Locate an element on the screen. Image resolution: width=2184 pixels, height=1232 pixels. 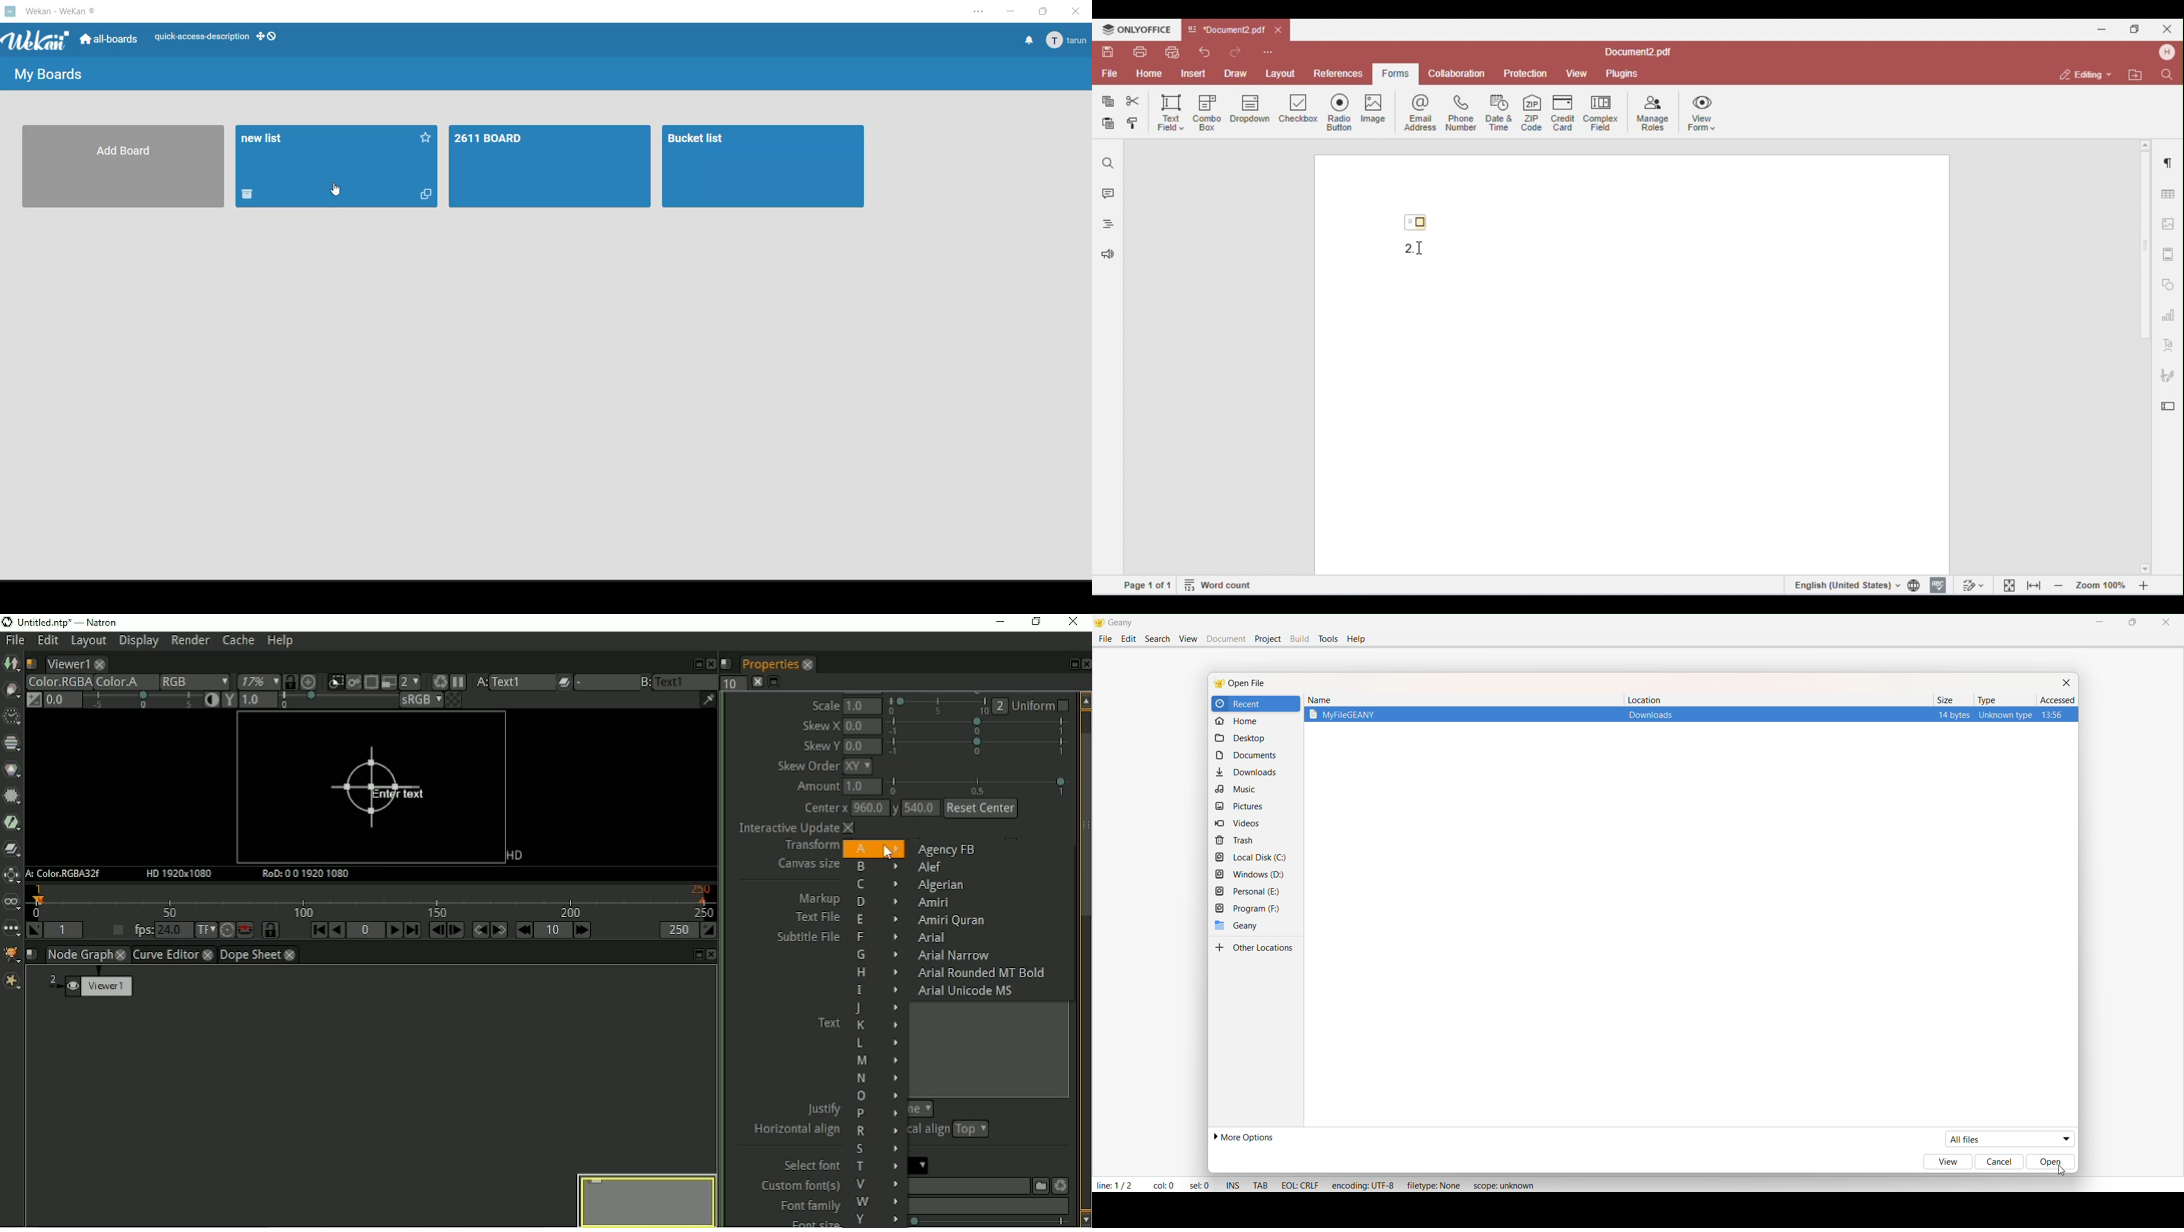
Build is located at coordinates (1300, 639).